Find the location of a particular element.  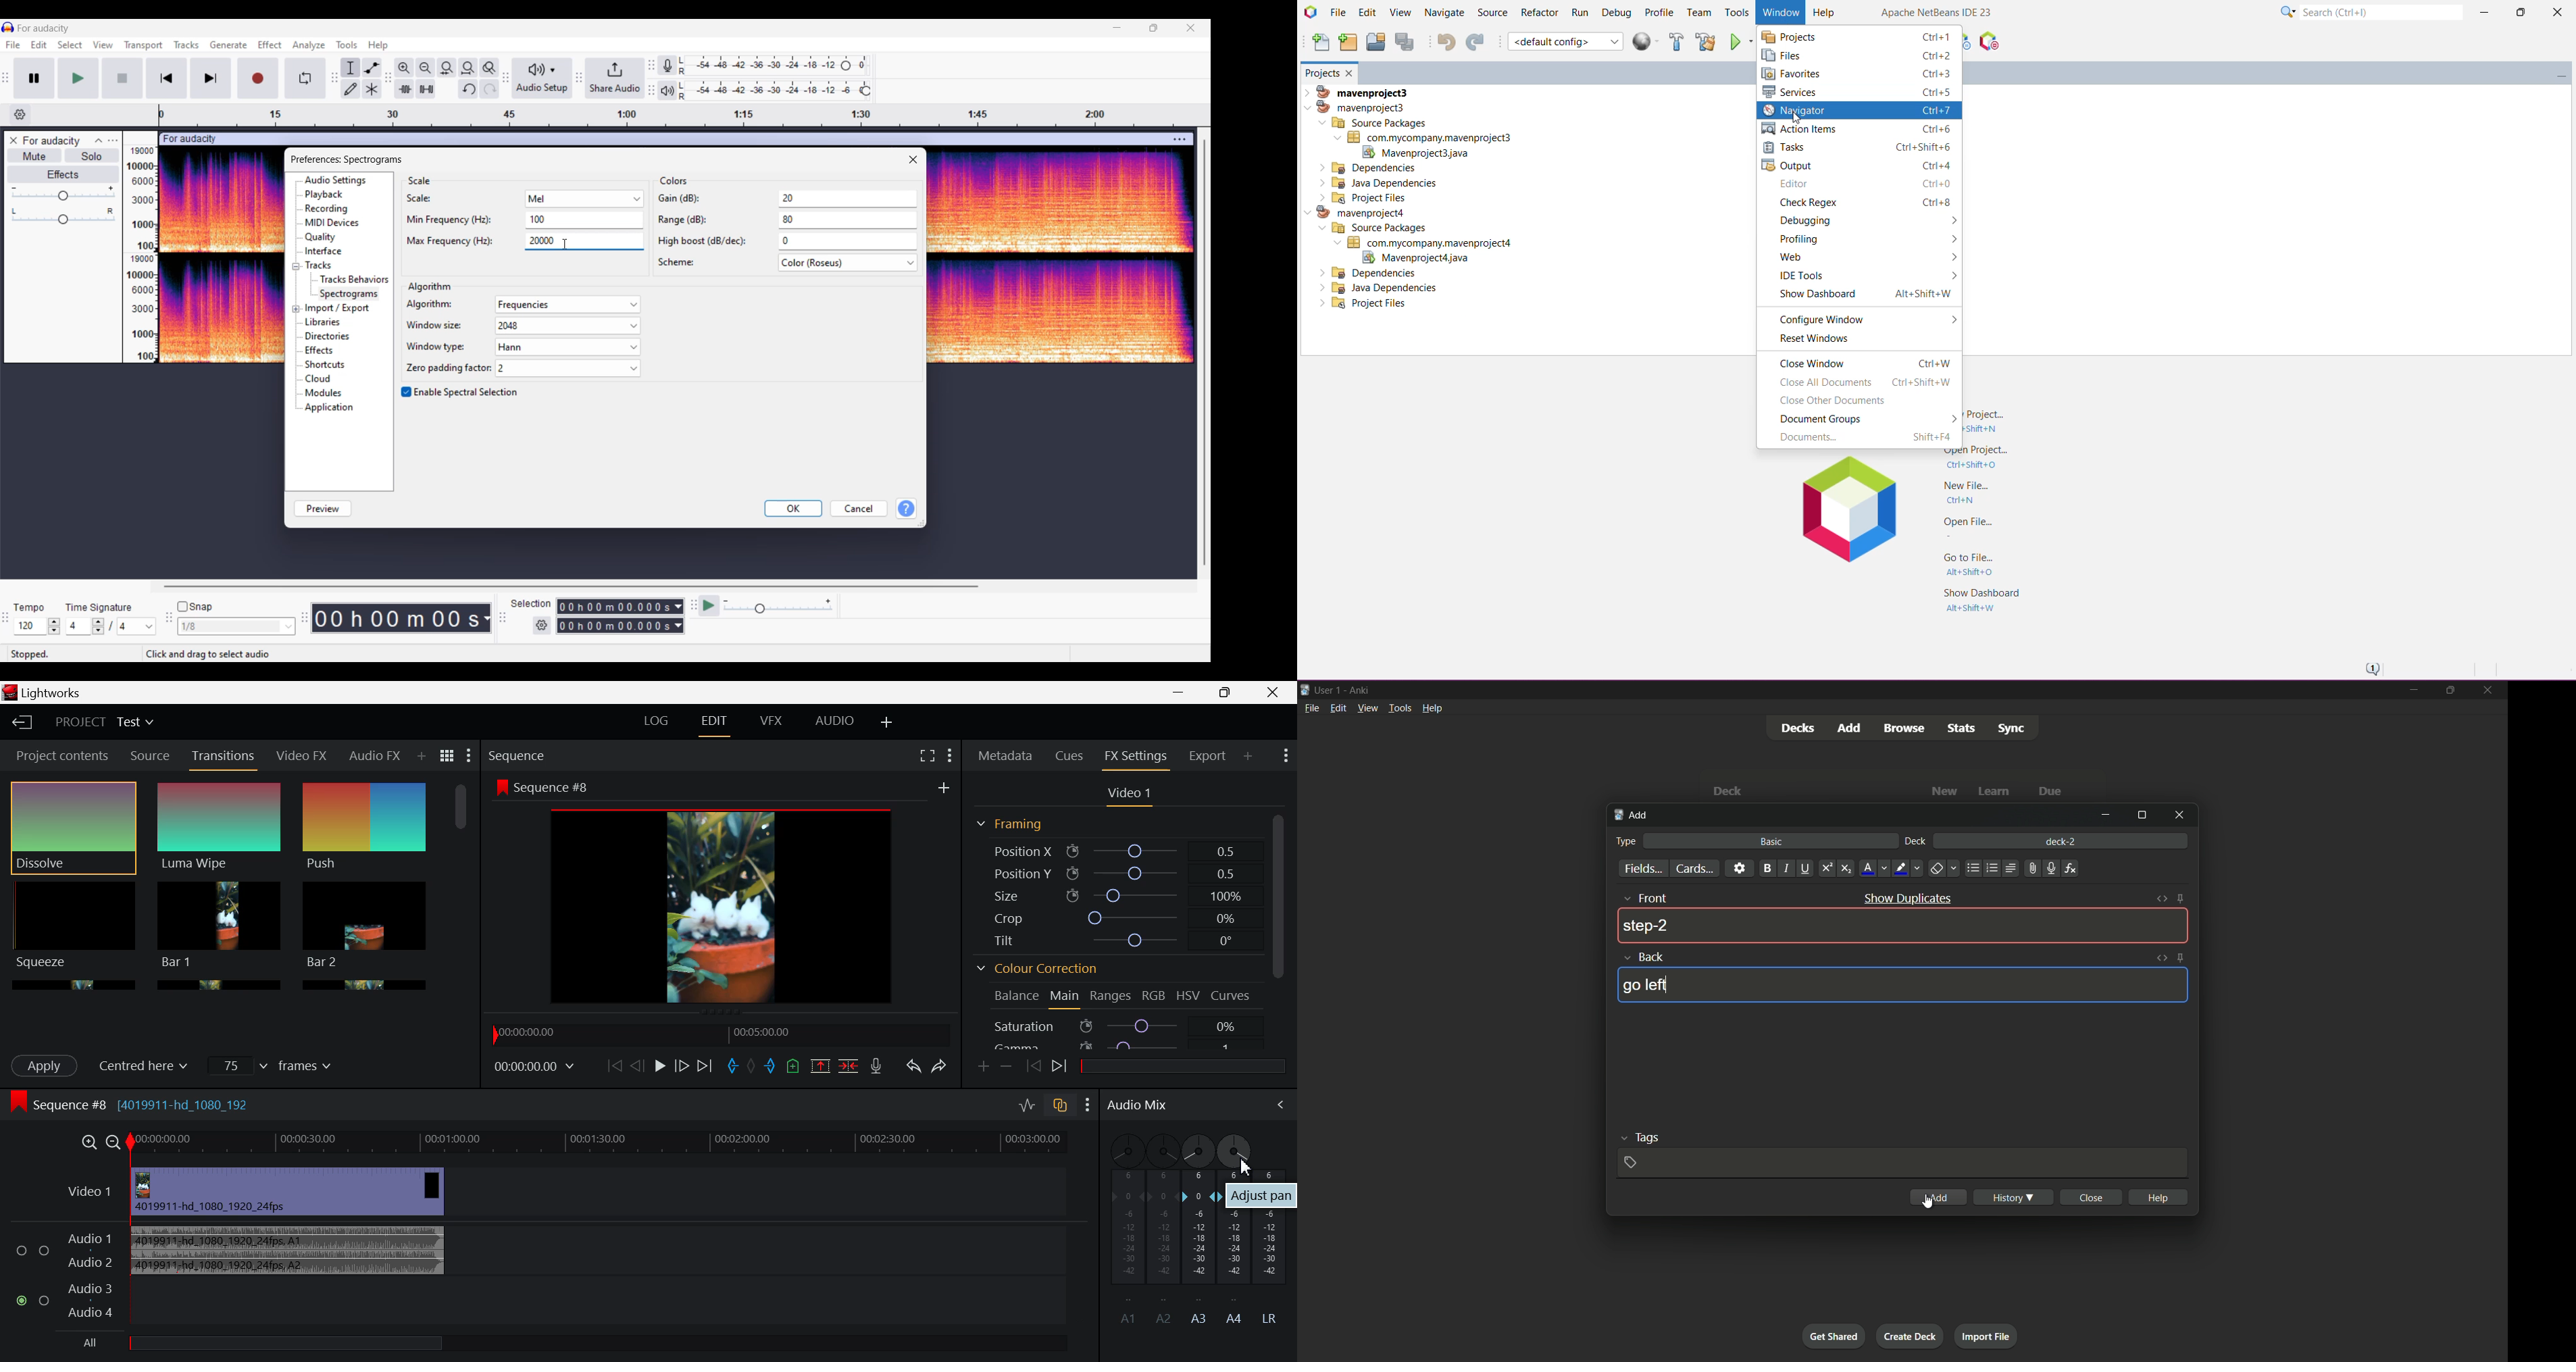

Pause is located at coordinates (35, 78).